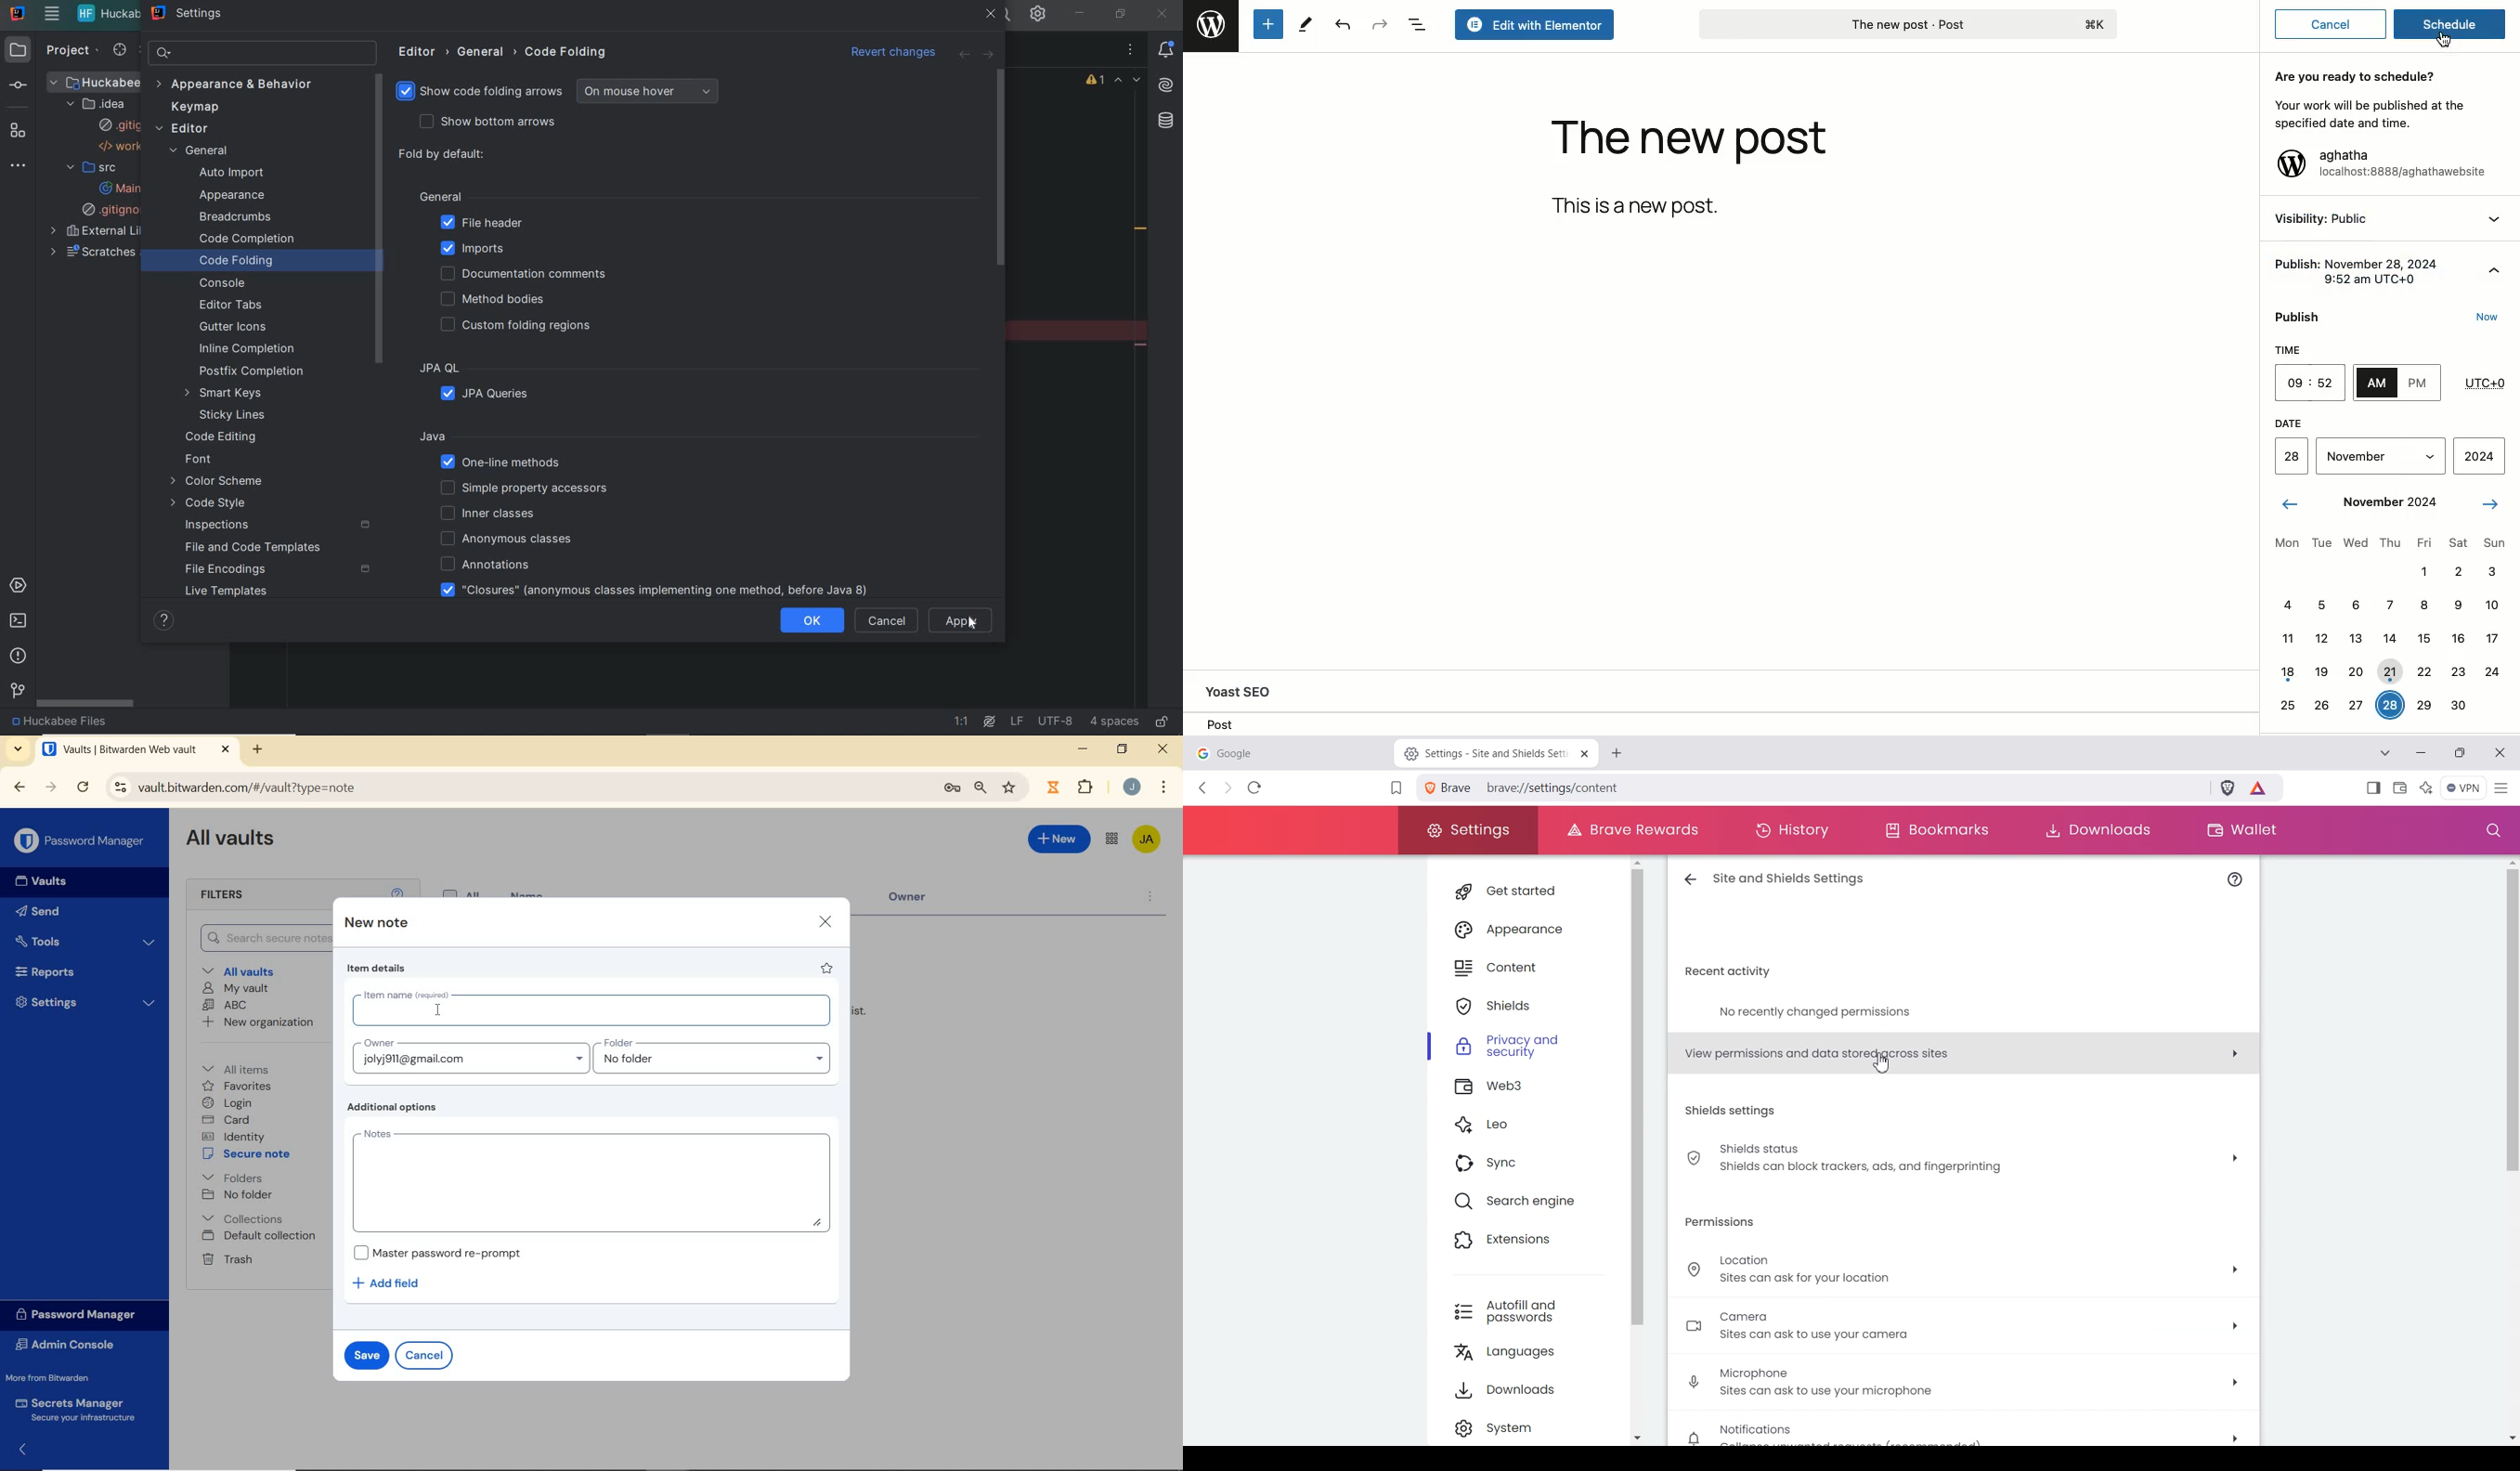 Image resolution: width=2520 pixels, height=1484 pixels. What do you see at coordinates (1169, 83) in the screenshot?
I see `AI assistant` at bounding box center [1169, 83].